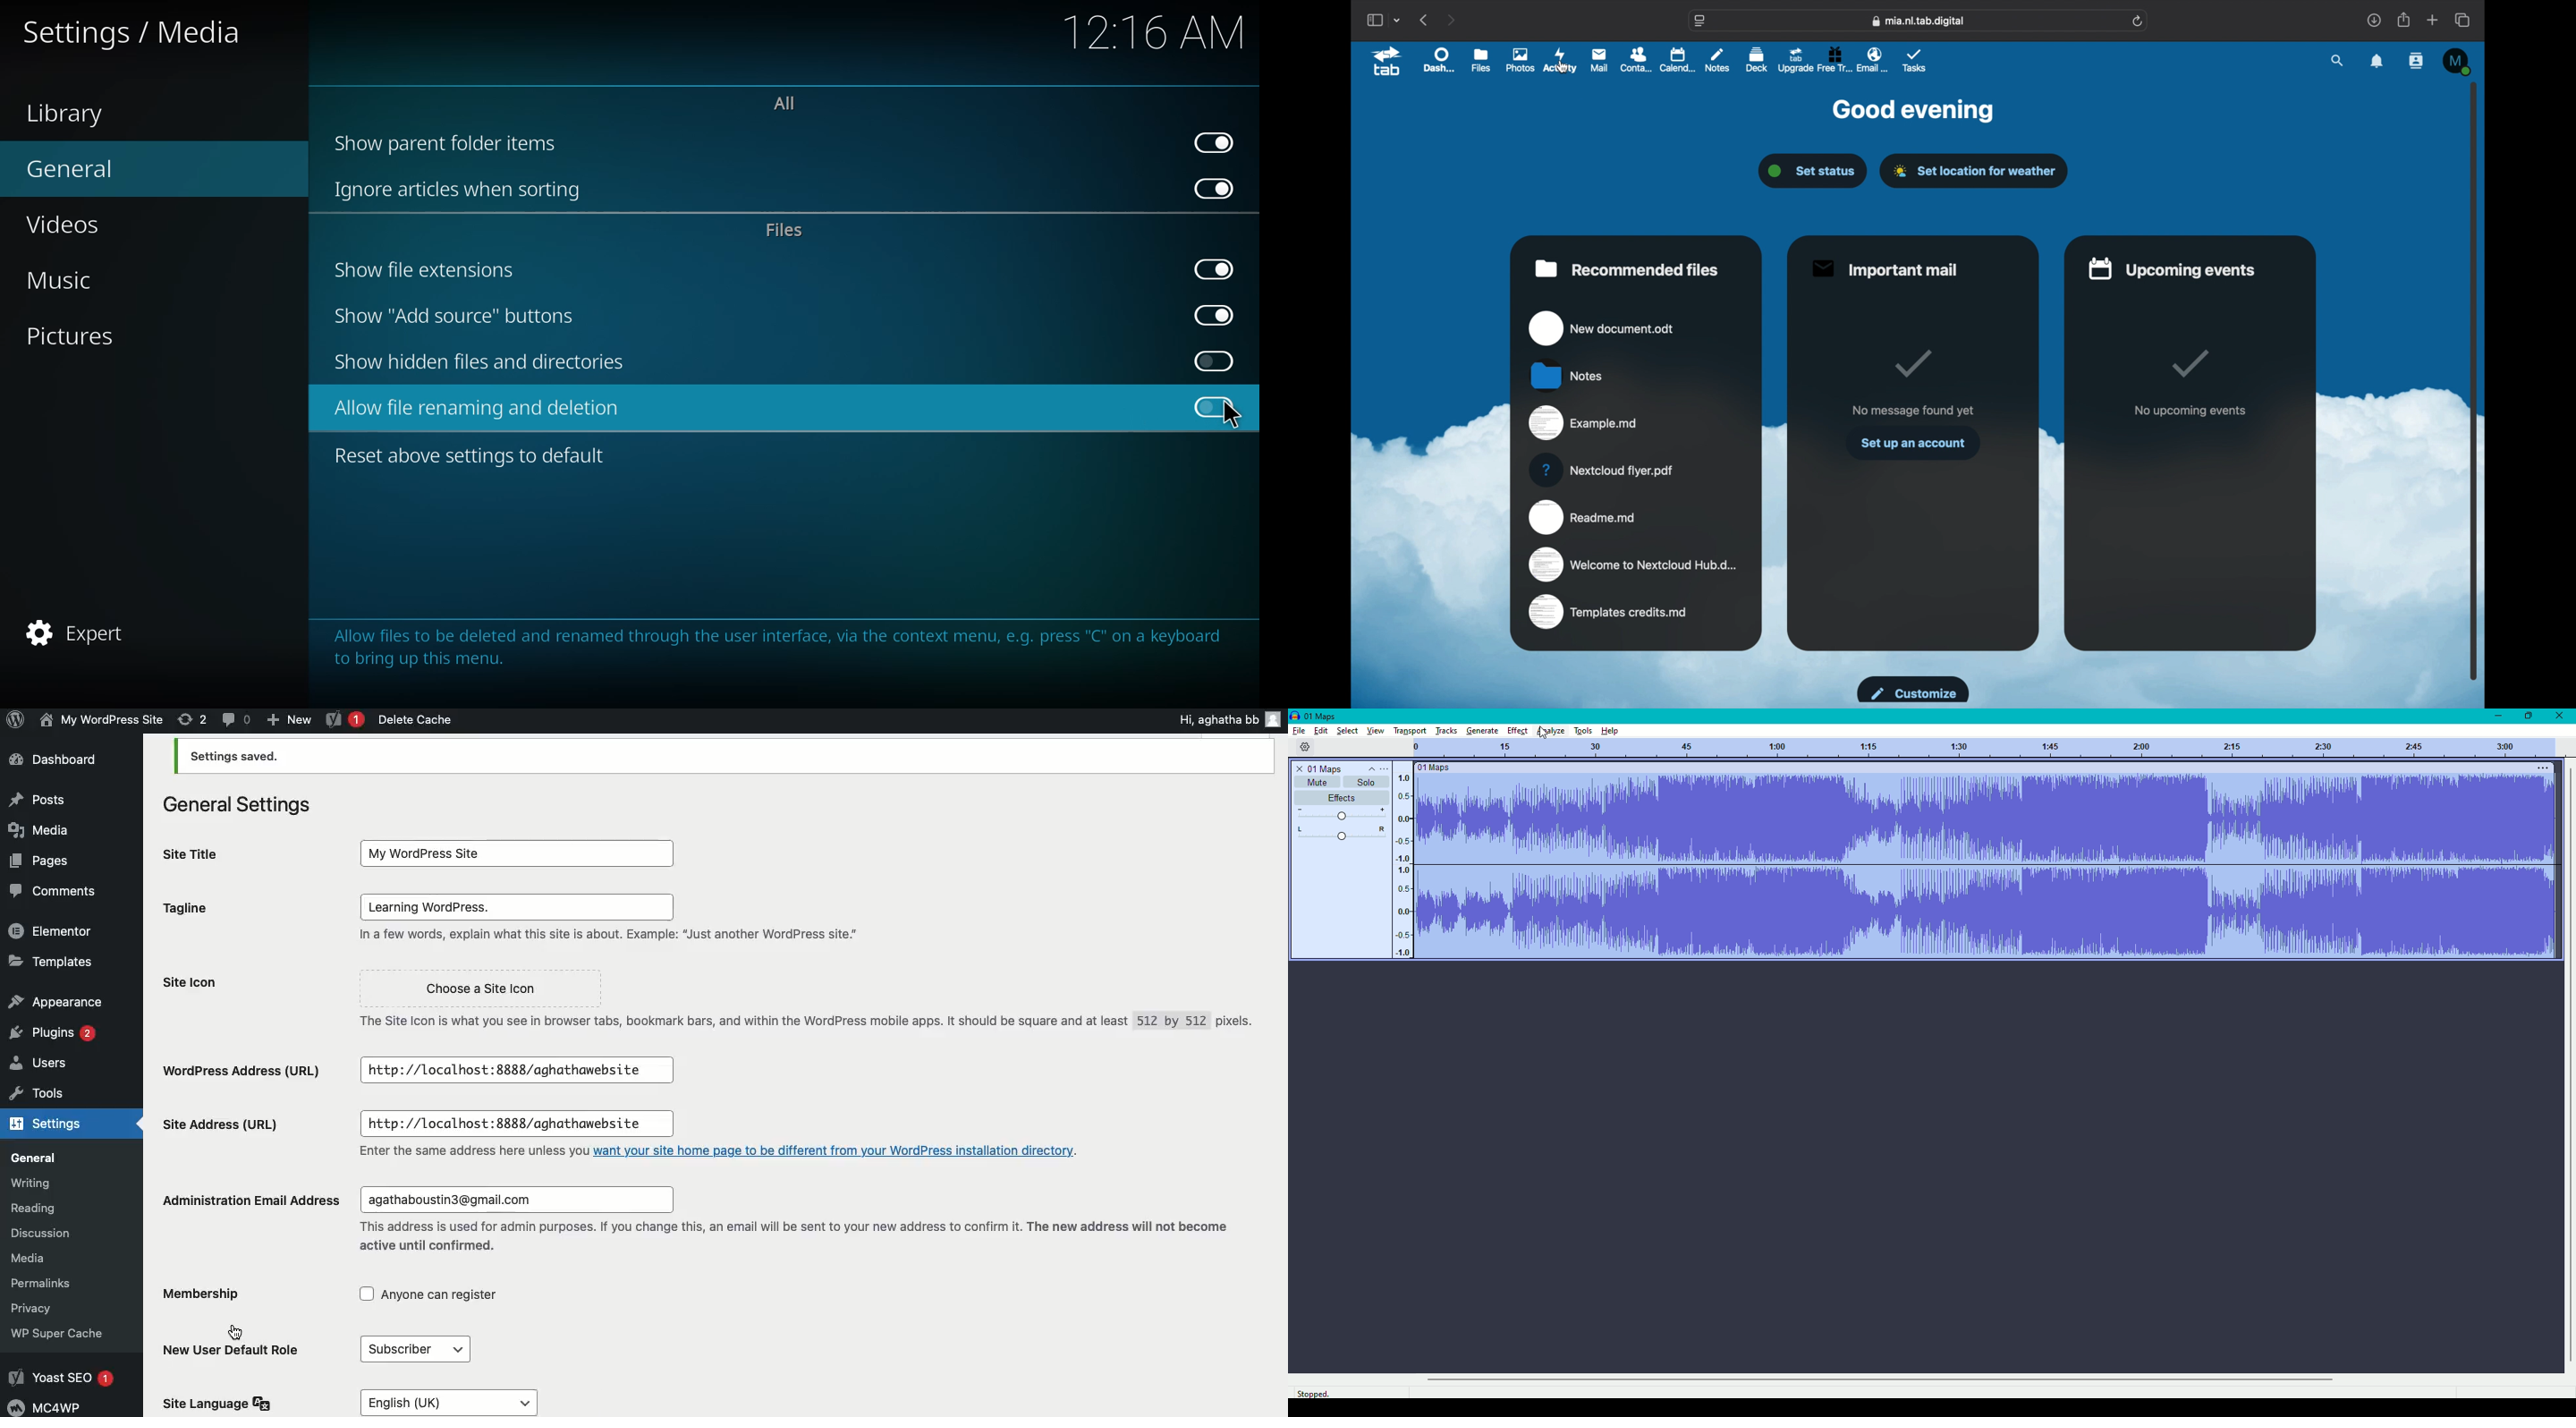  What do you see at coordinates (426, 270) in the screenshot?
I see `show file extensions` at bounding box center [426, 270].